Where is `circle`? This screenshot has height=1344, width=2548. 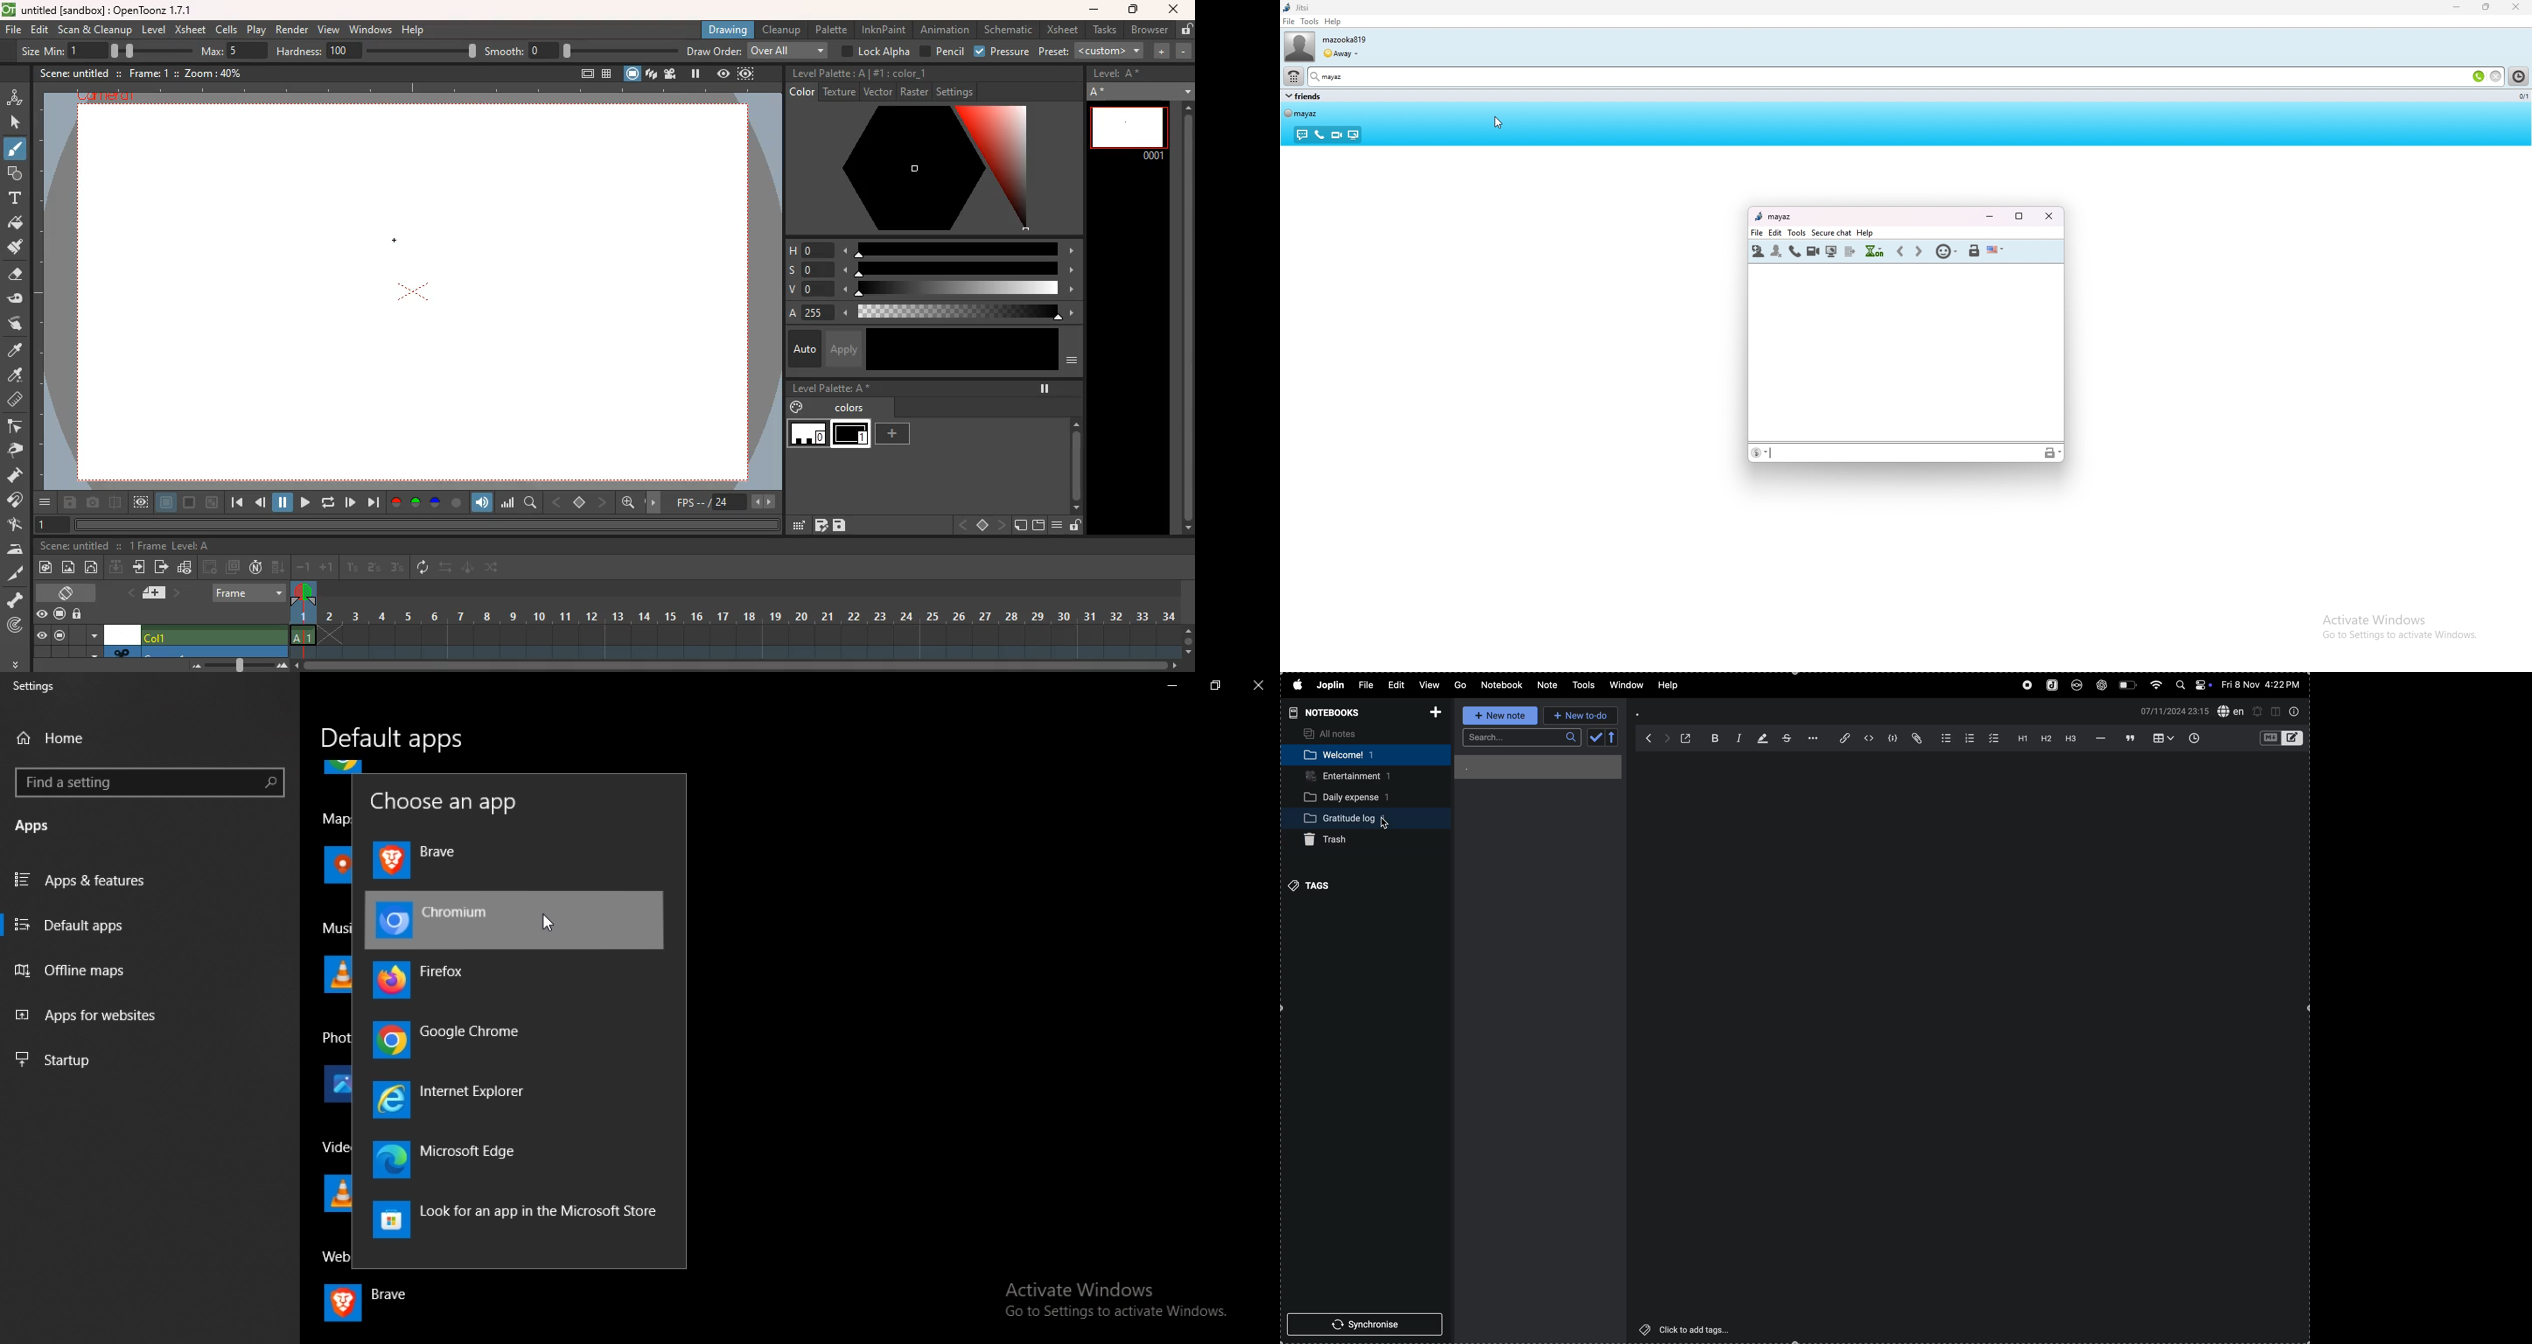
circle is located at coordinates (457, 502).